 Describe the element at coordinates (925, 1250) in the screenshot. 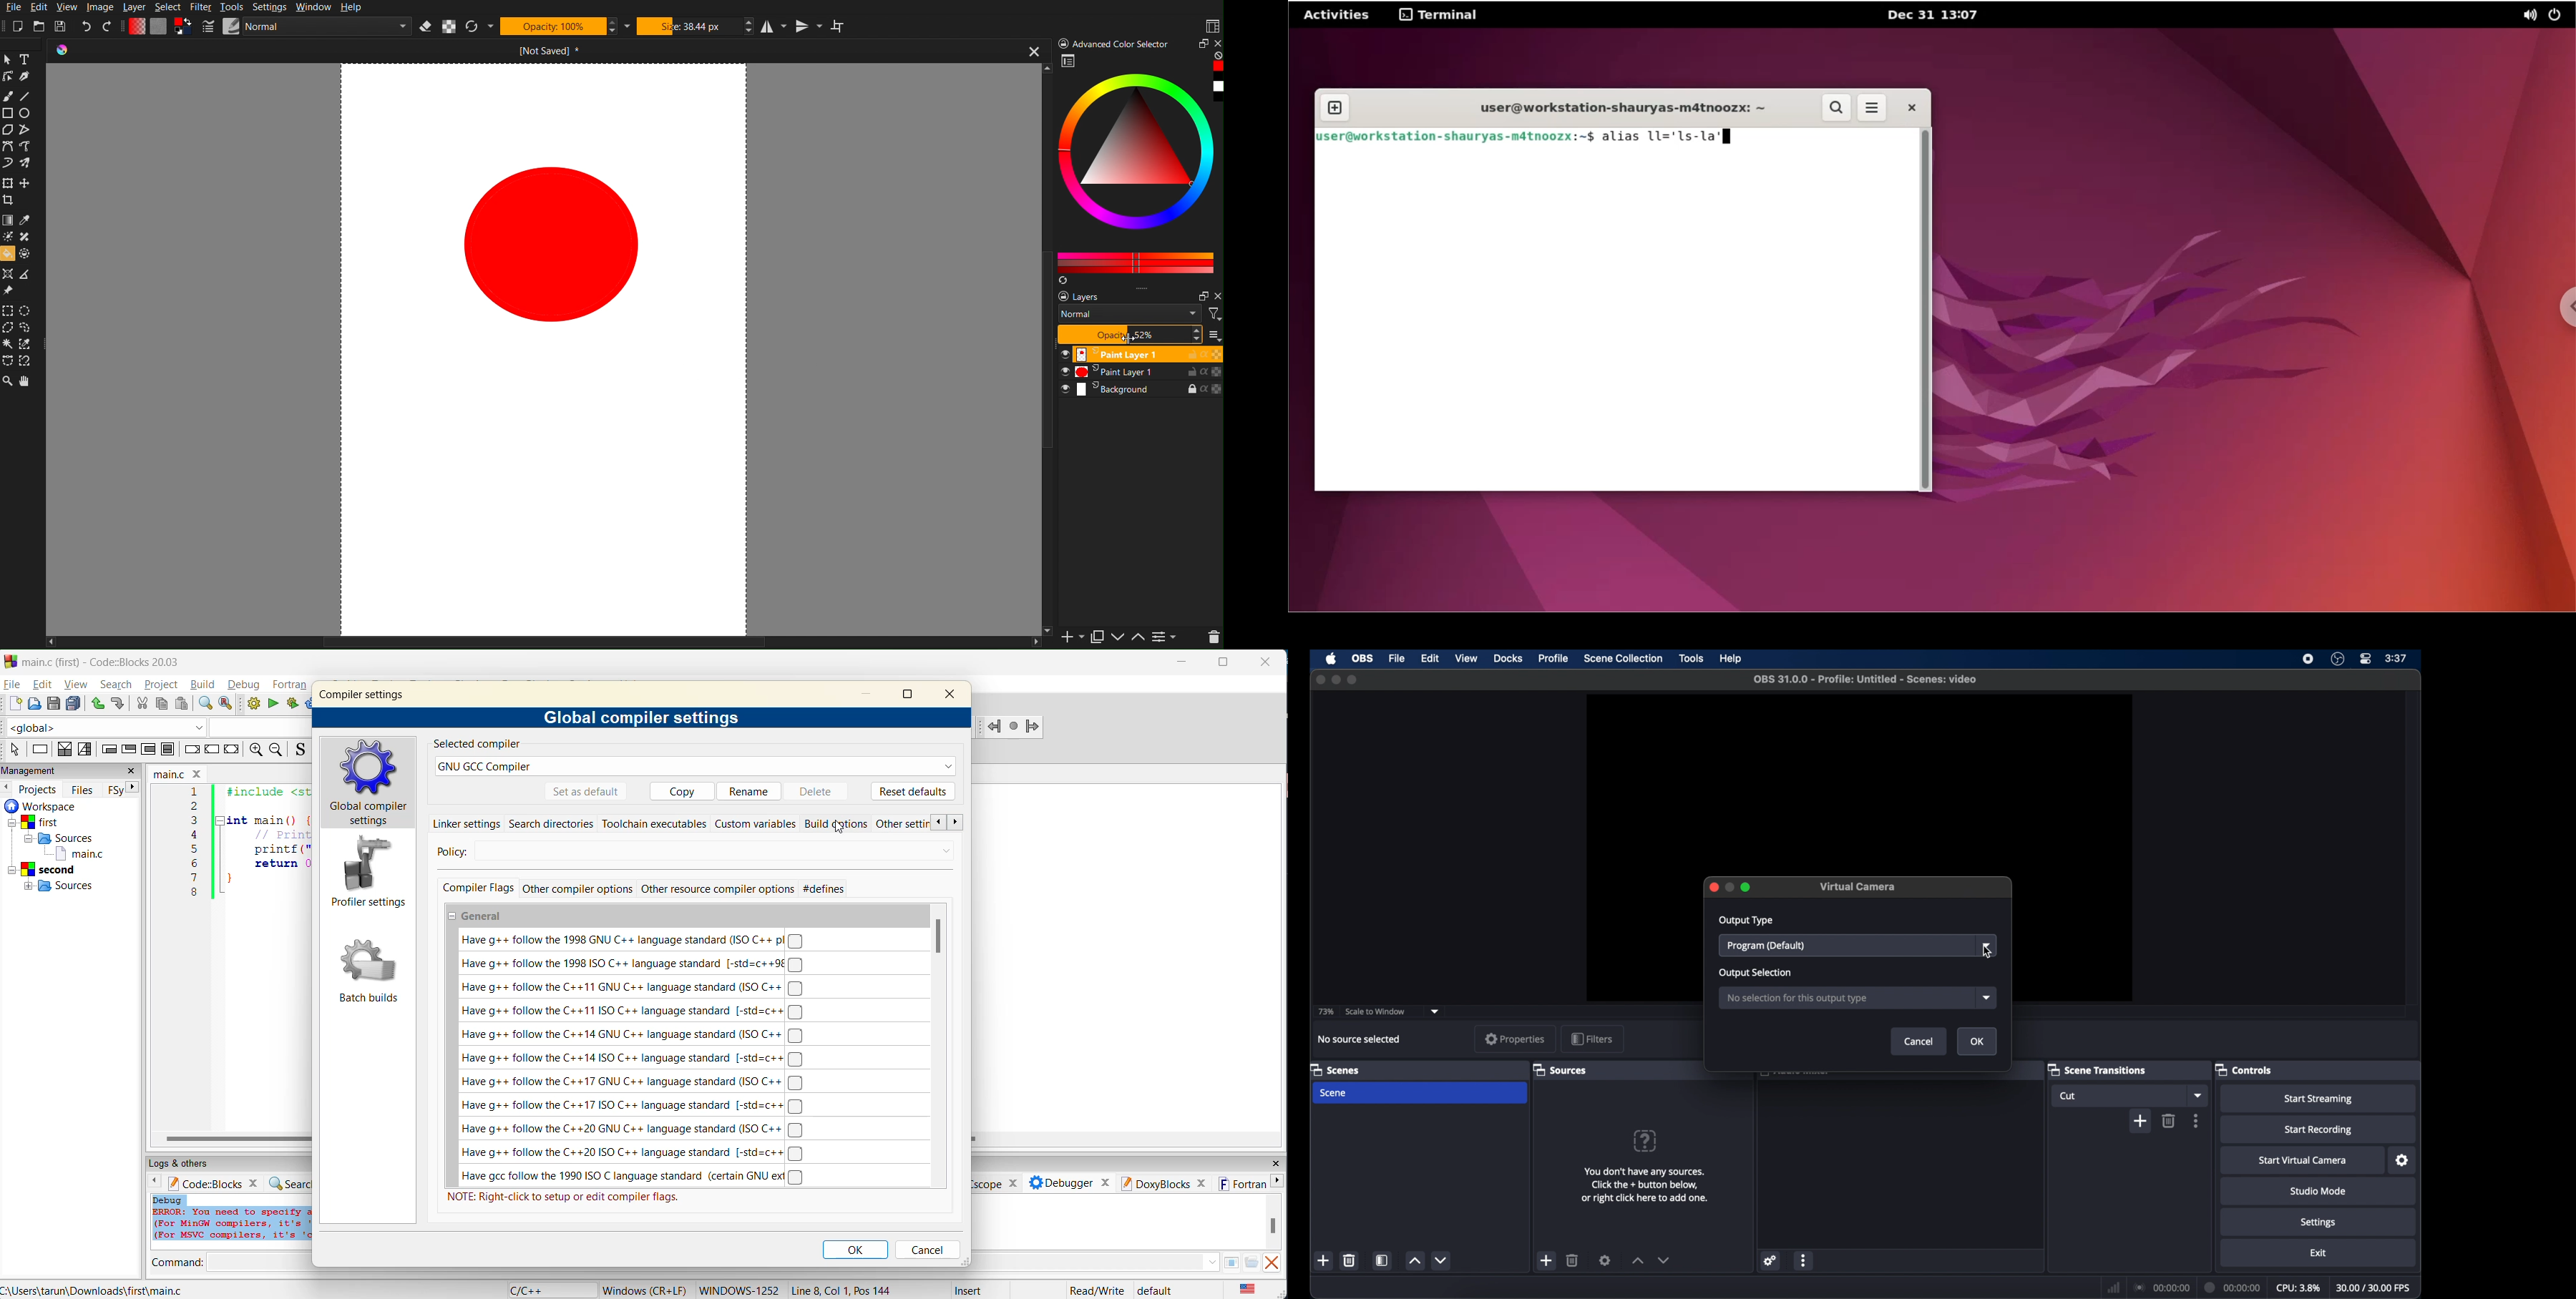

I see `cancel` at that location.